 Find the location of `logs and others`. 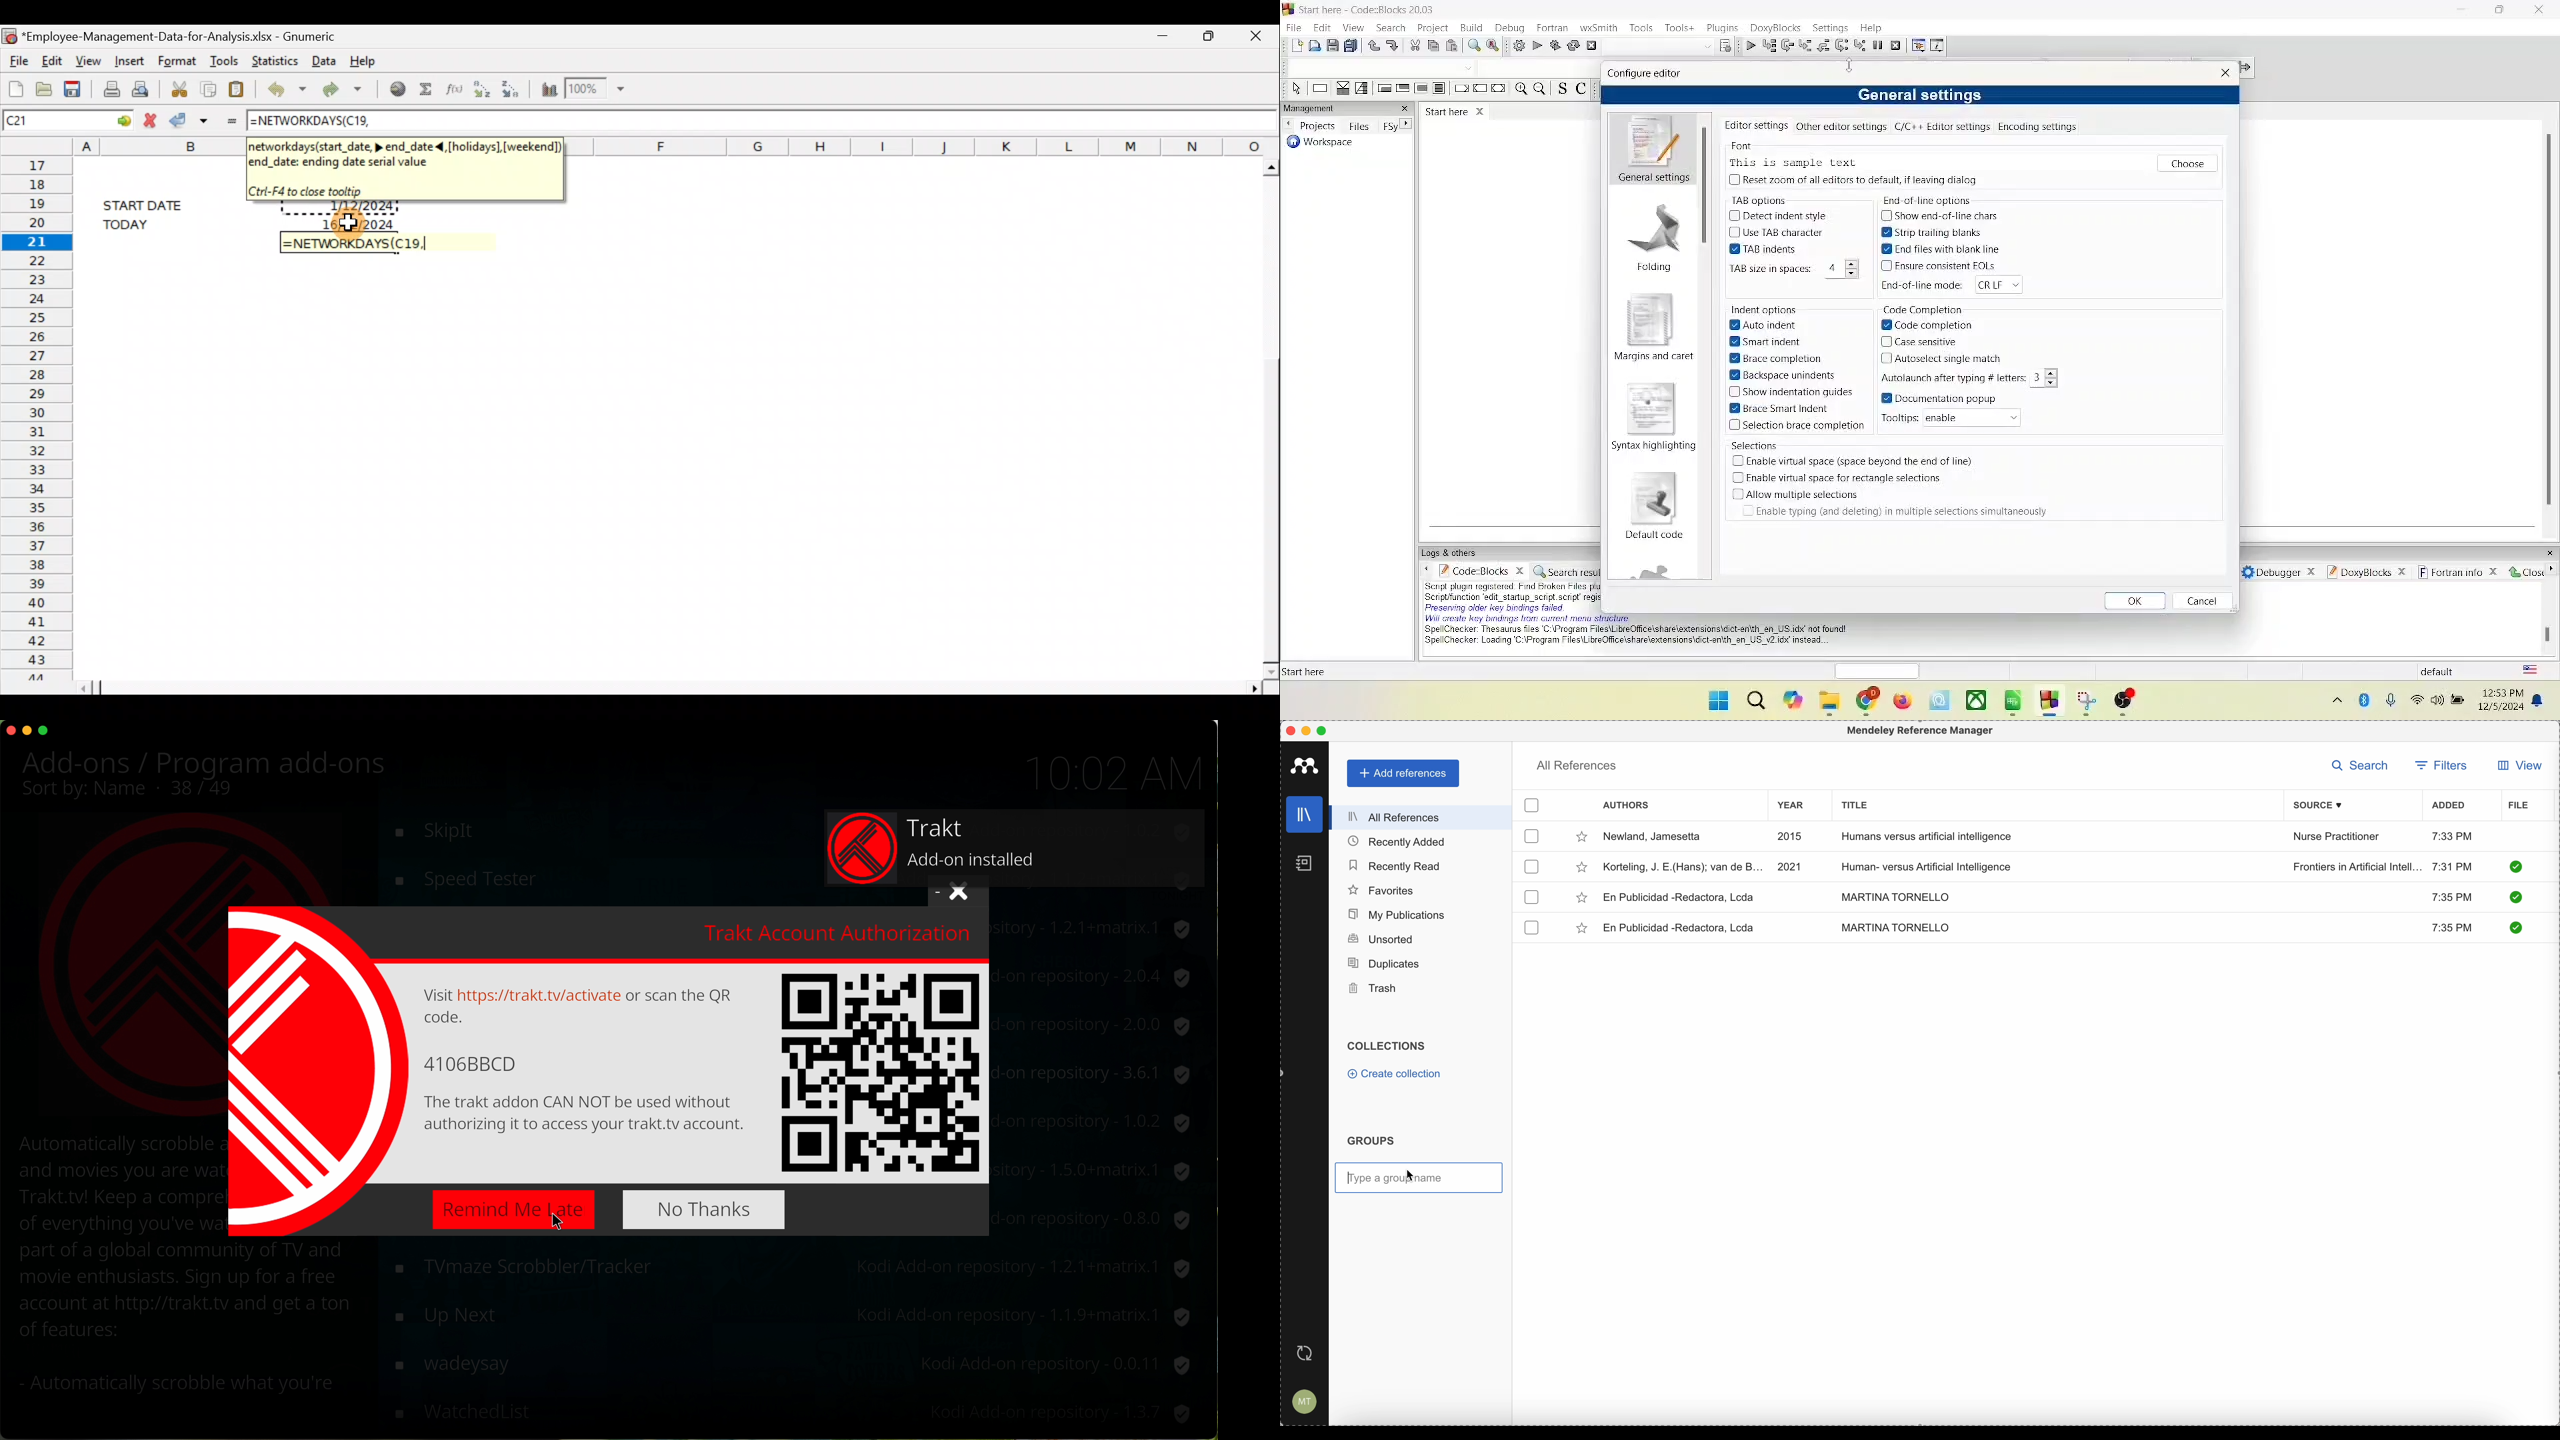

logs and others is located at coordinates (1455, 553).